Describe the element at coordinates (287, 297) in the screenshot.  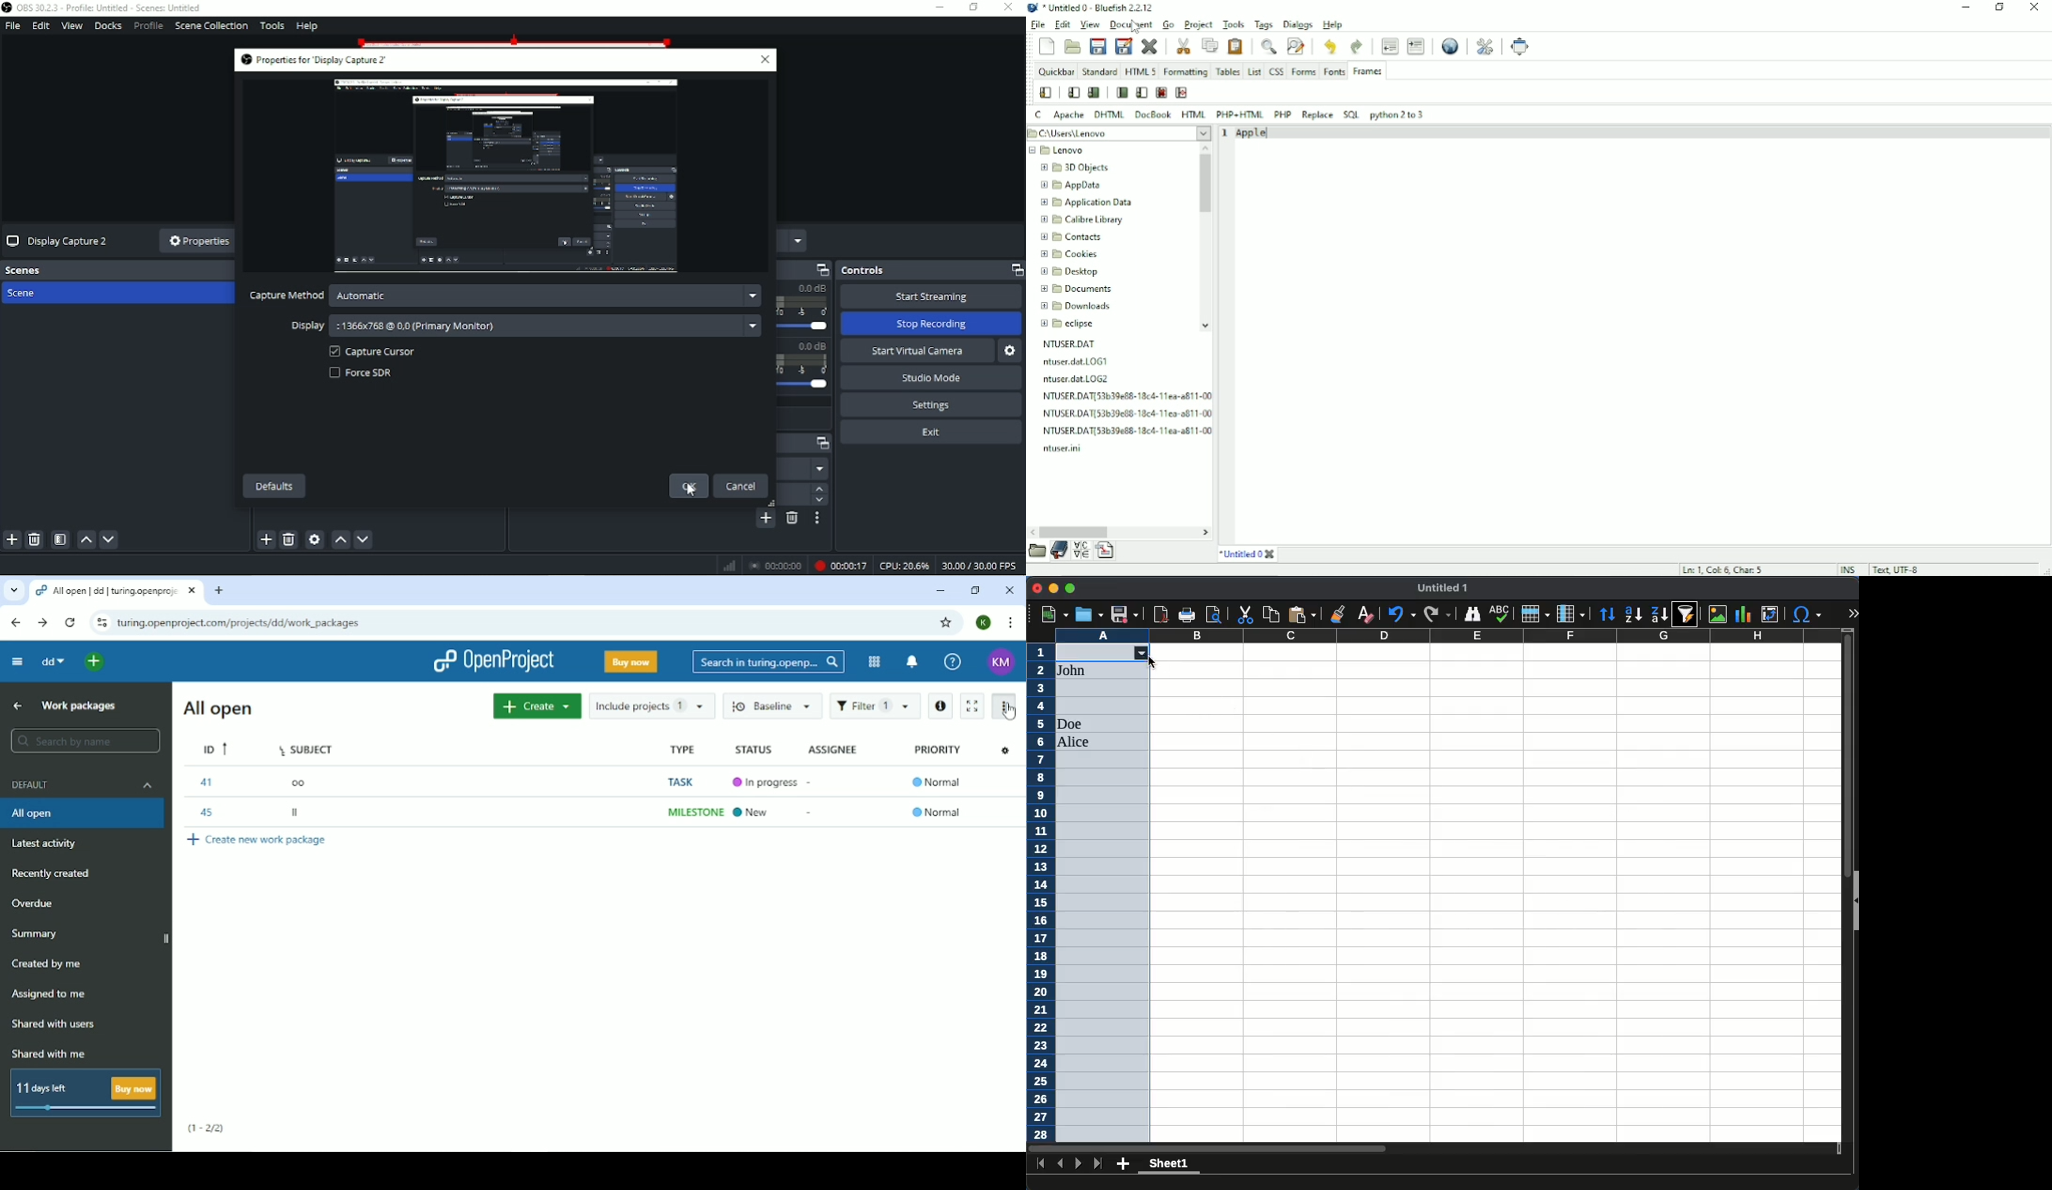
I see `Capture method` at that location.